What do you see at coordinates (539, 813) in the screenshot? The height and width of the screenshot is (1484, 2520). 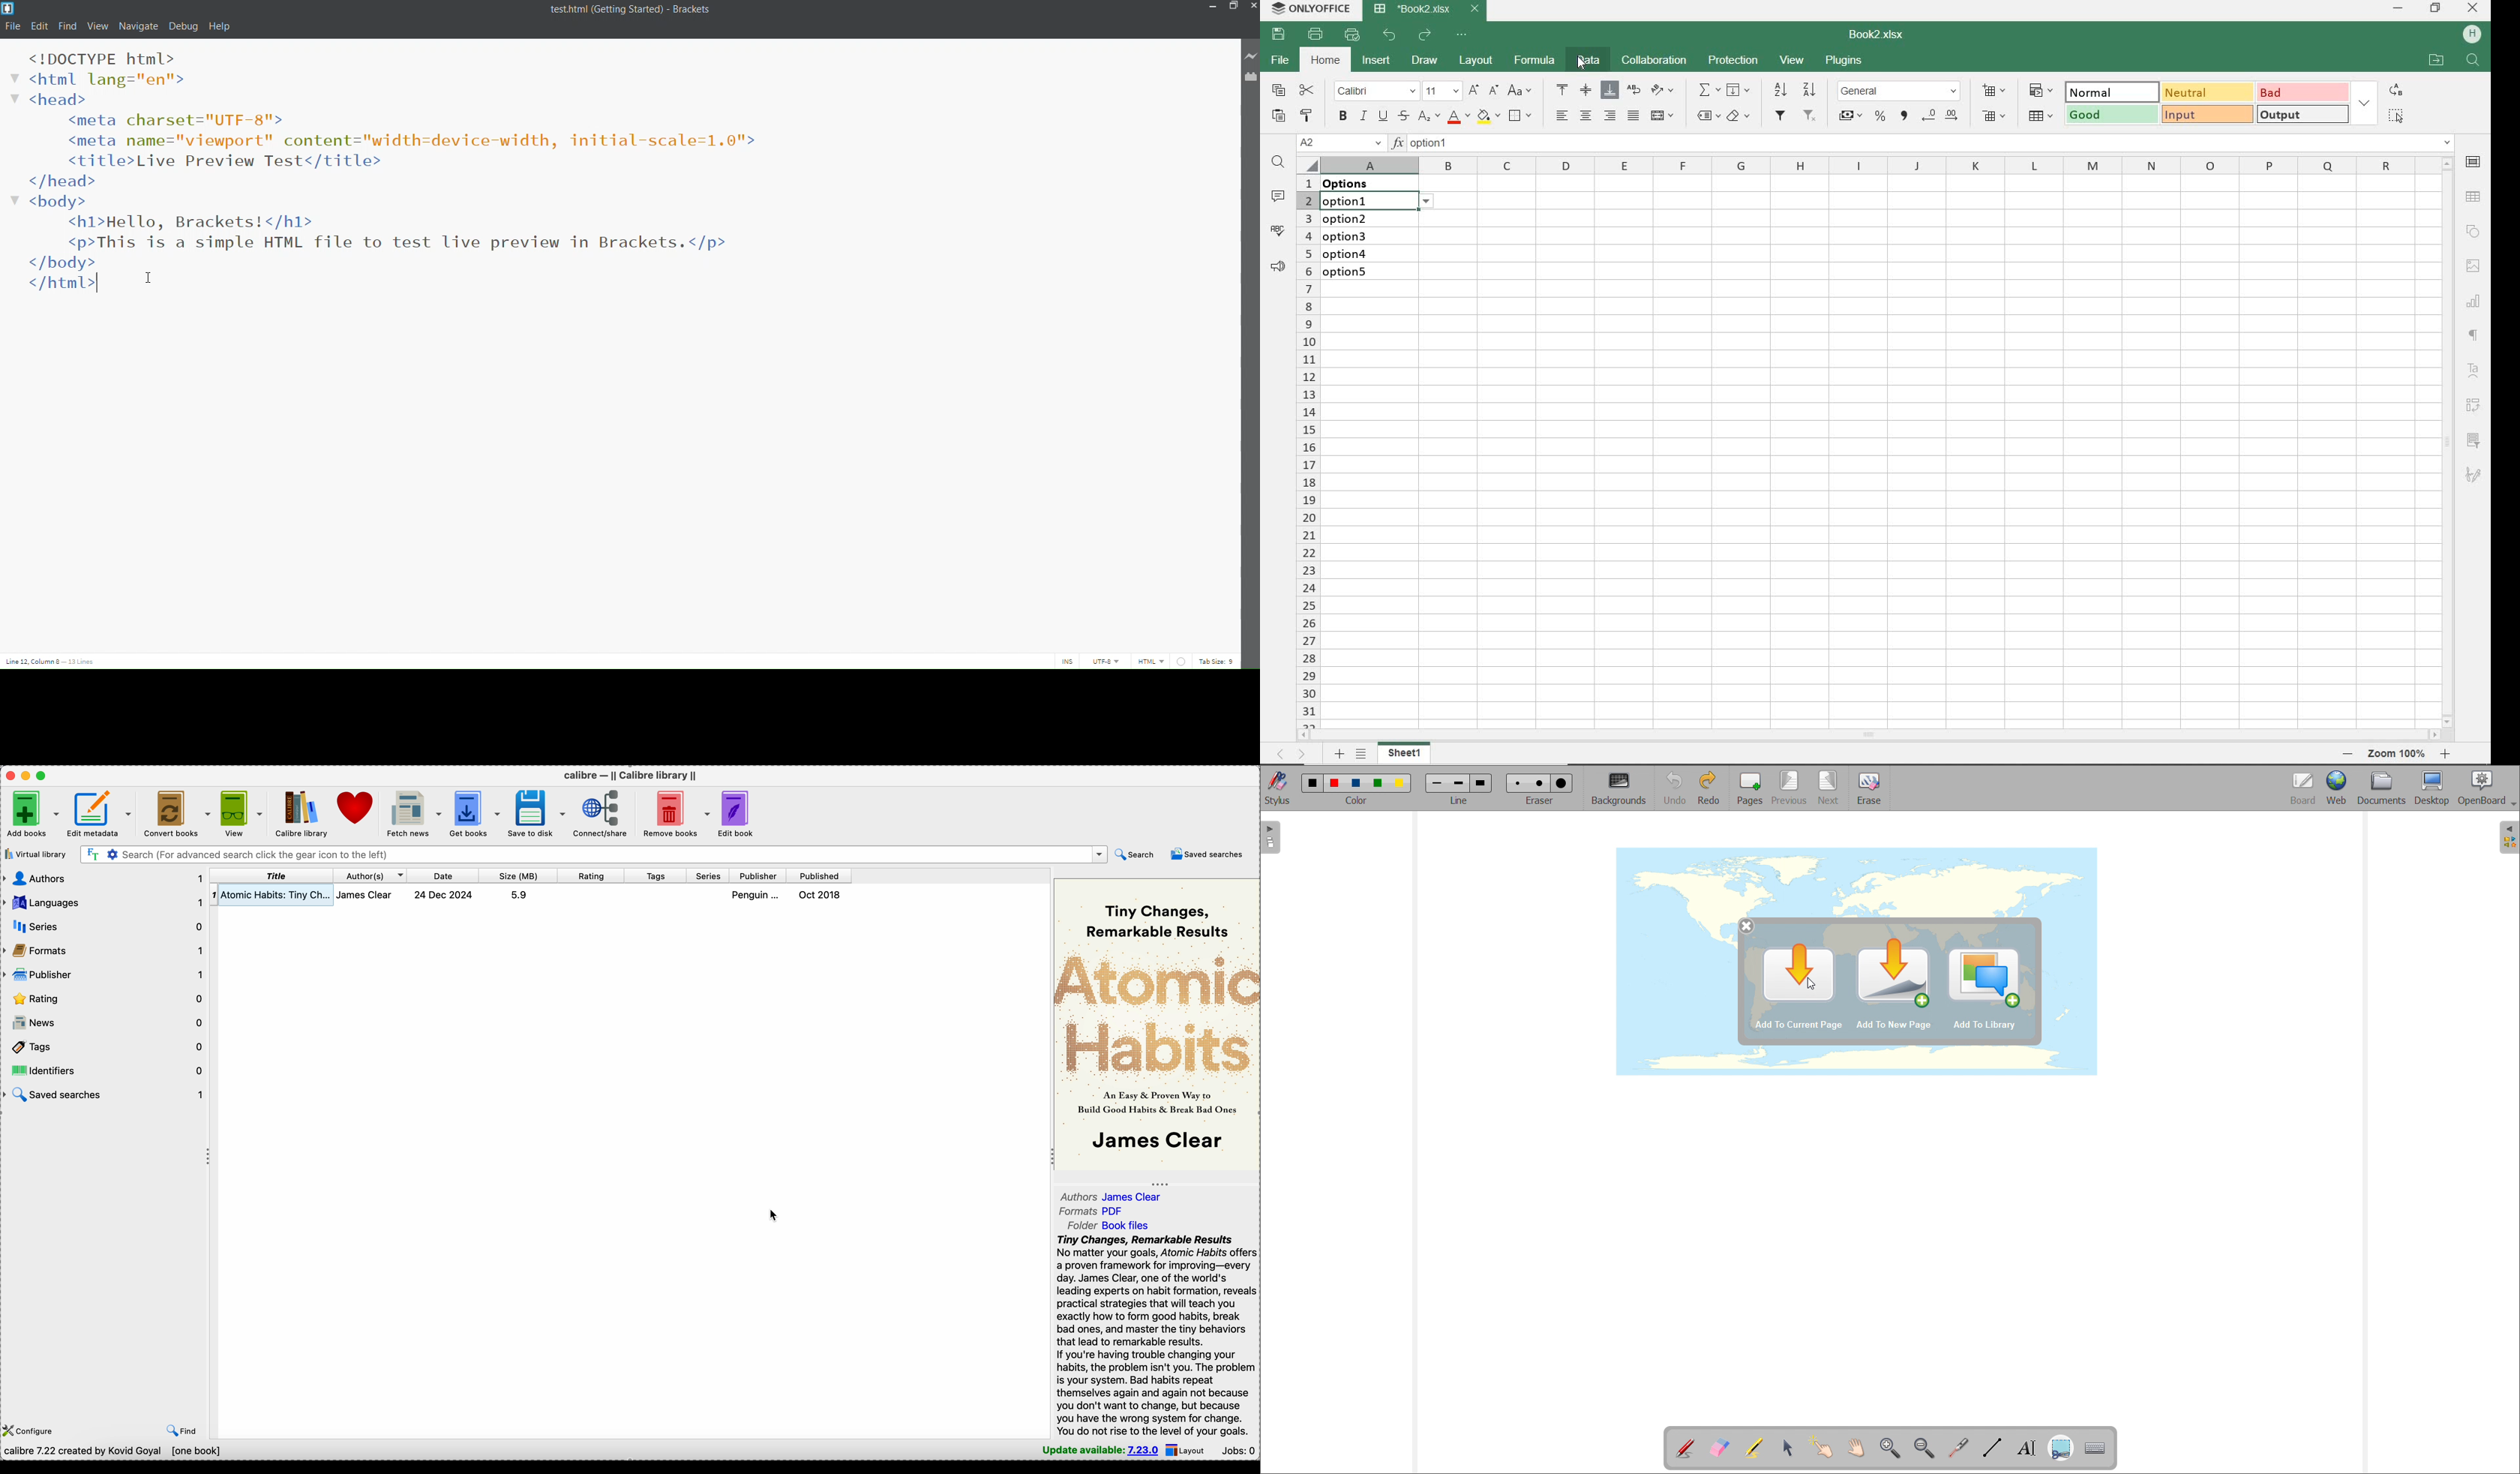 I see `save to disk` at bounding box center [539, 813].